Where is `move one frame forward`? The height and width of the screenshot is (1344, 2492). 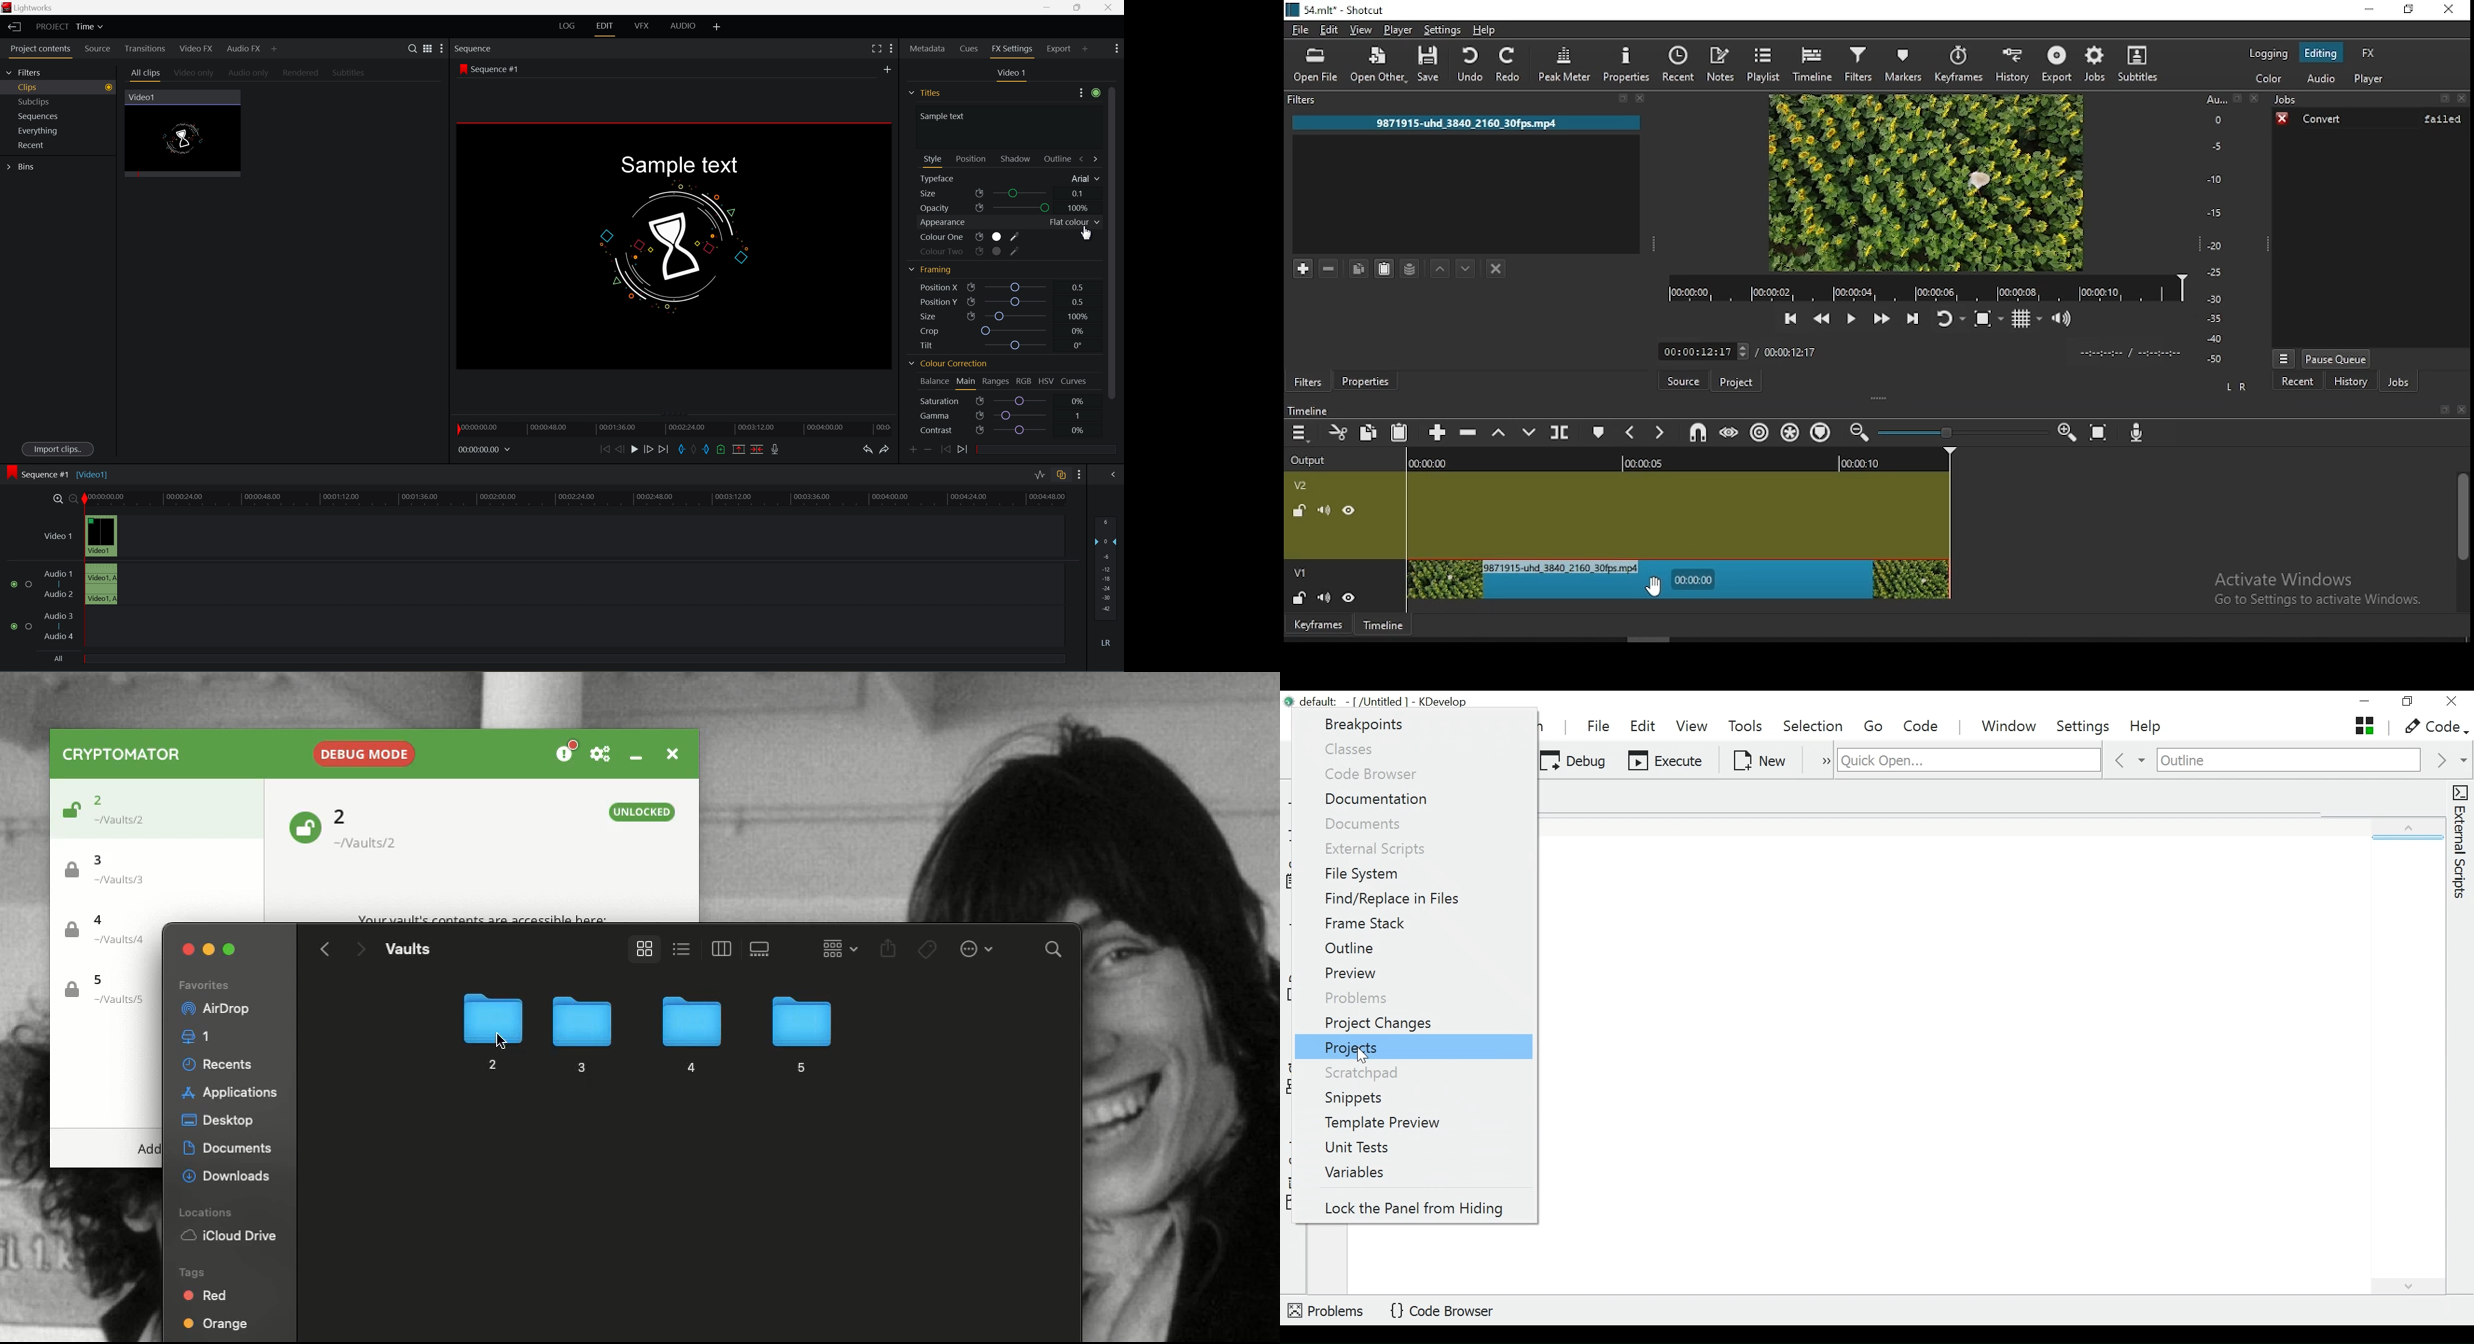
move one frame forward is located at coordinates (653, 449).